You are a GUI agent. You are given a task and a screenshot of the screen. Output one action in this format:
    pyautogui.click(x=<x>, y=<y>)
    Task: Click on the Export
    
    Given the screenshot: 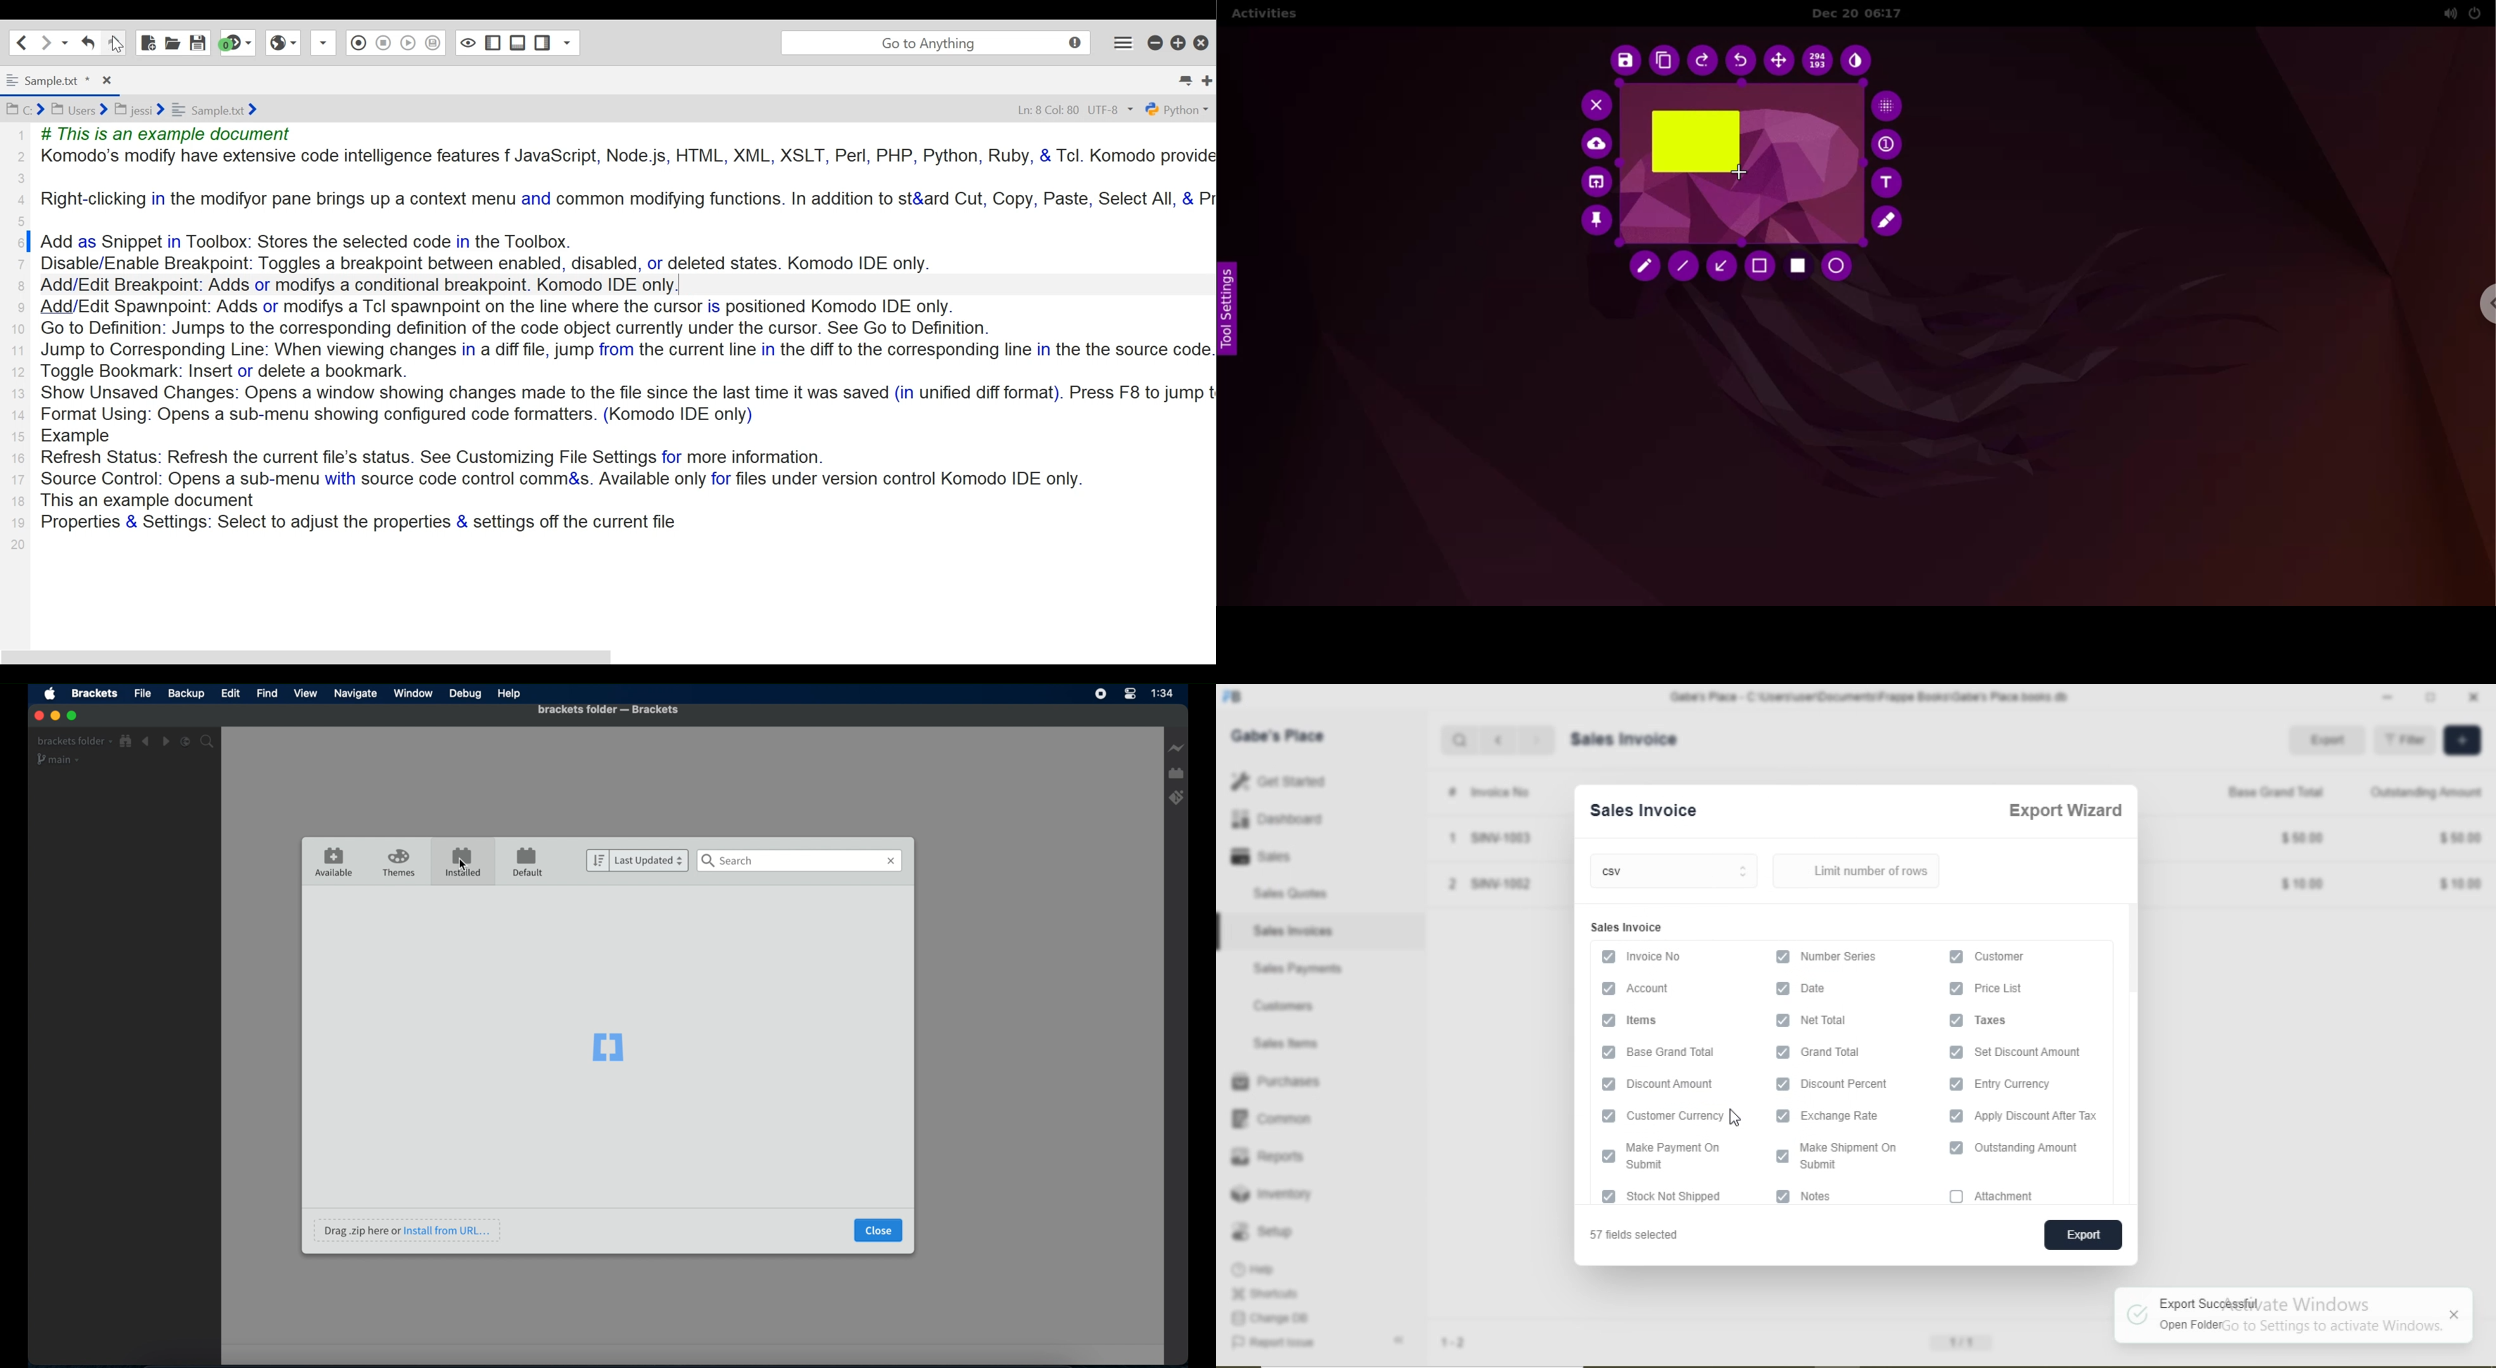 What is the action you would take?
    pyautogui.click(x=2332, y=741)
    